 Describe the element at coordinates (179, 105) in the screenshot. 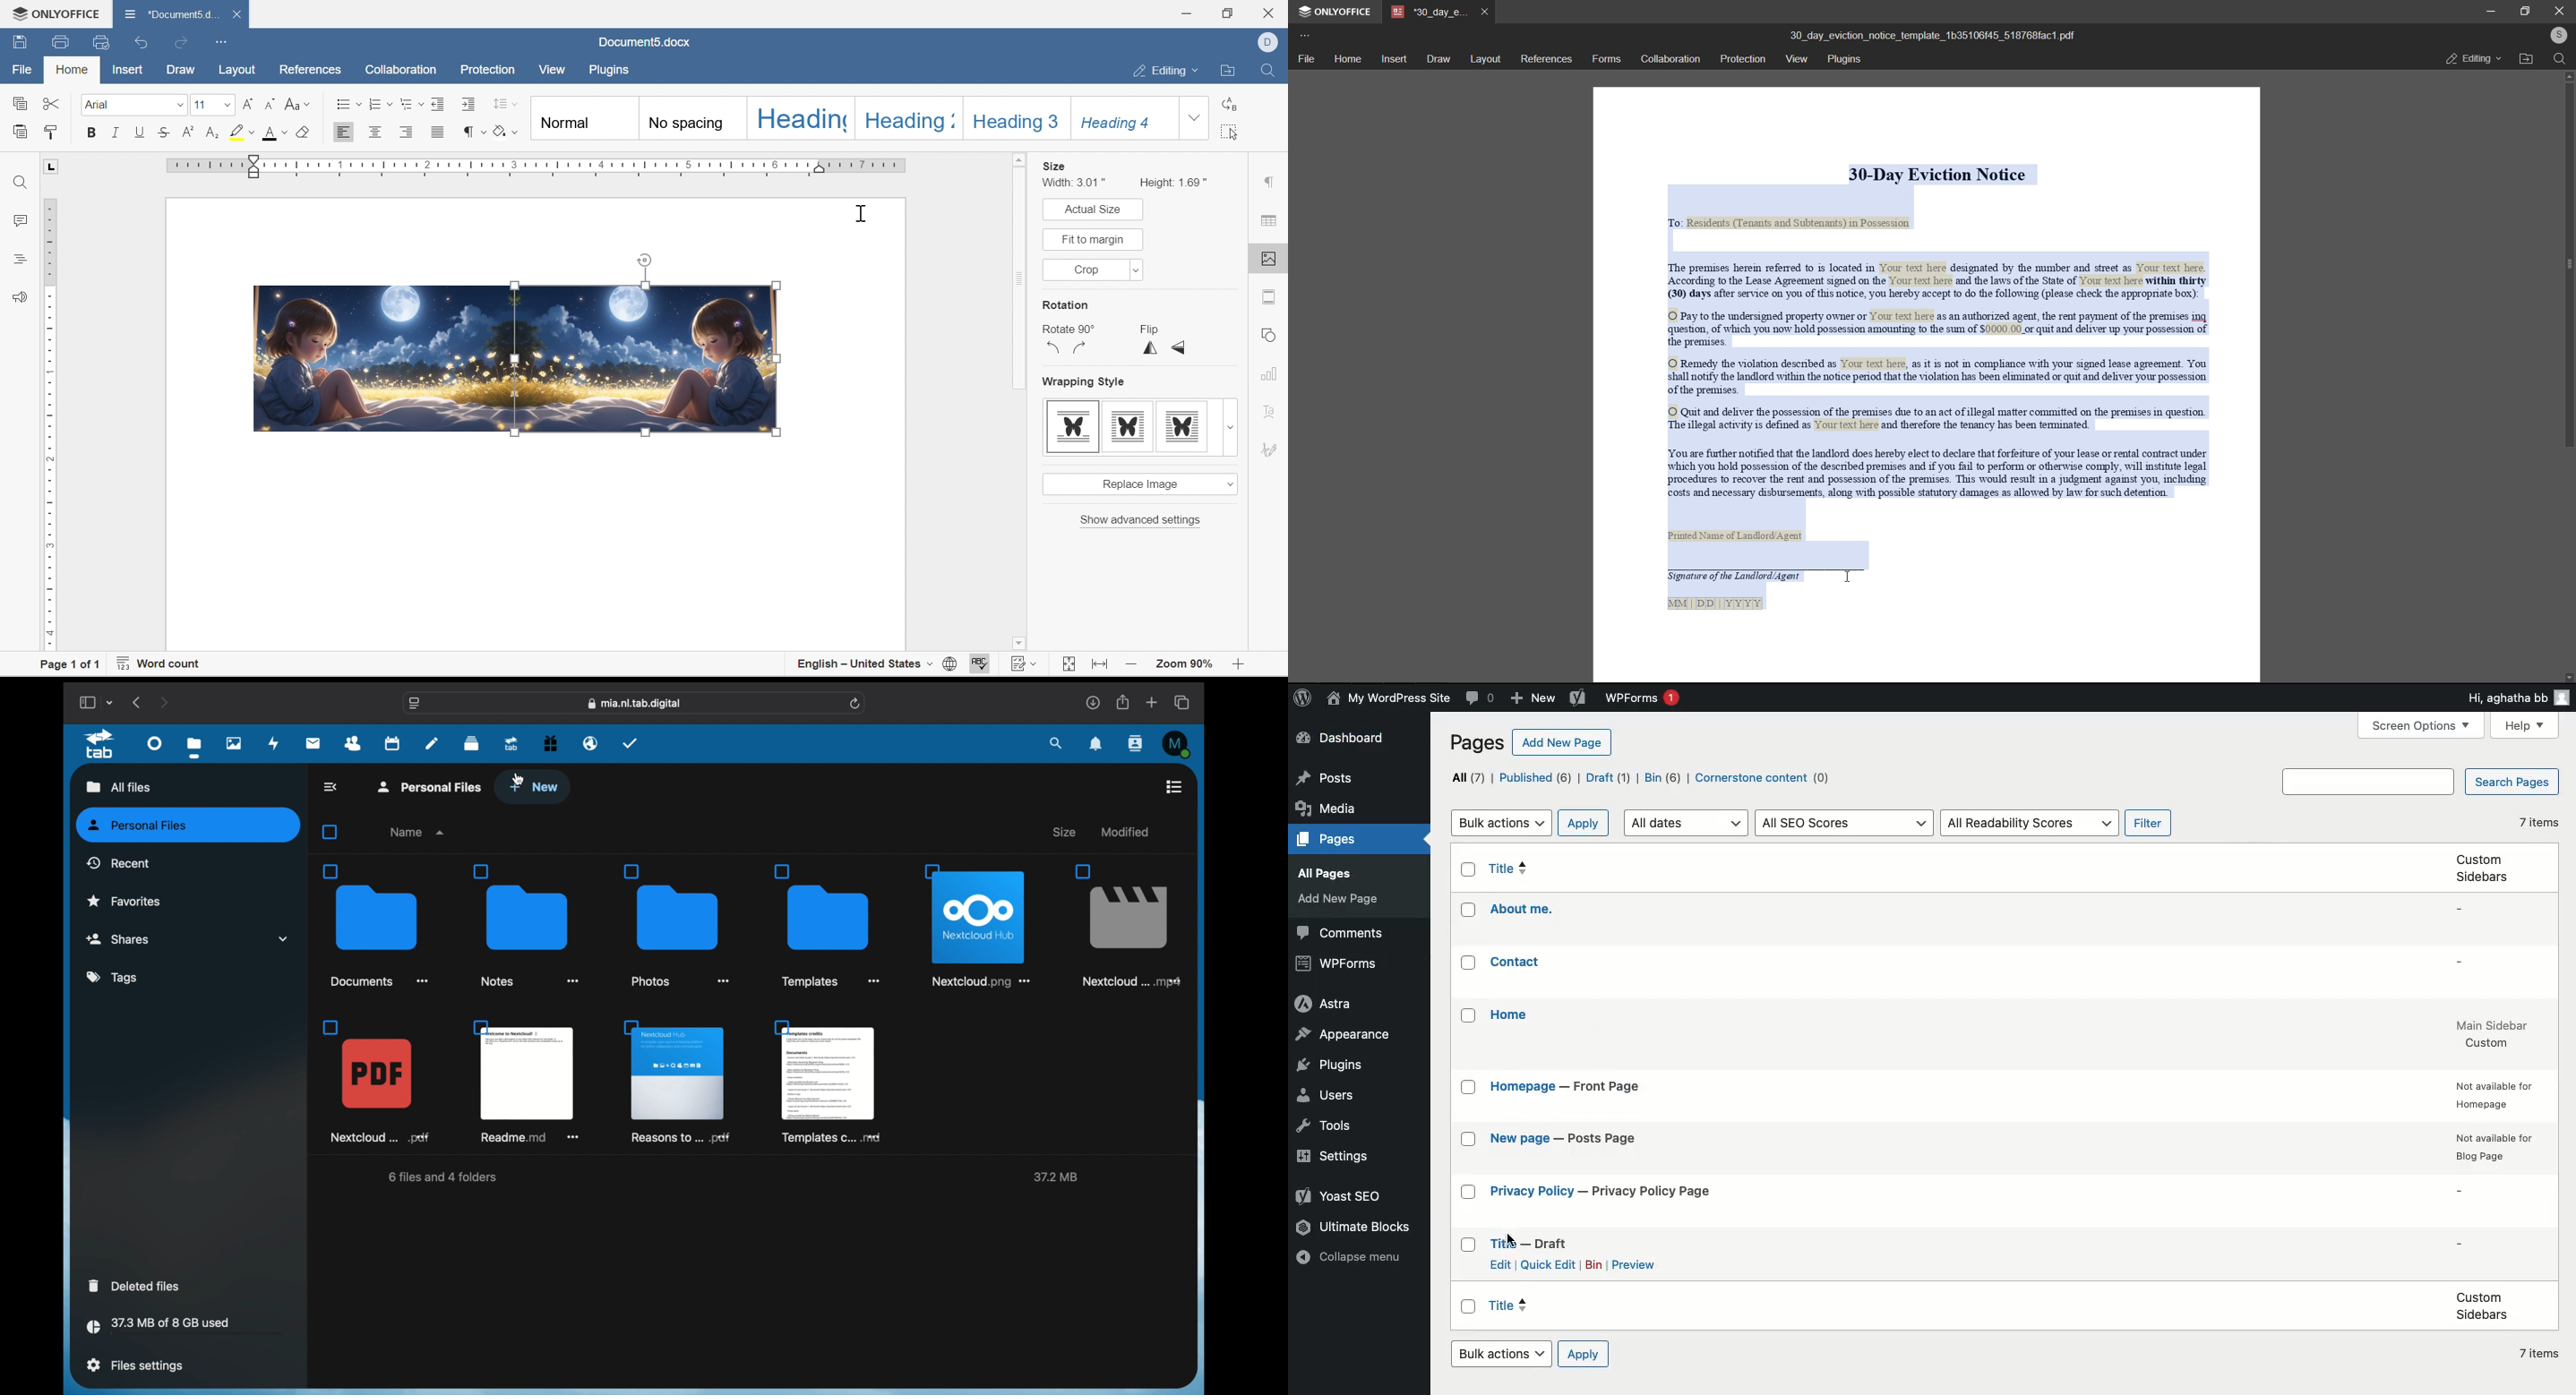

I see `drop down` at that location.